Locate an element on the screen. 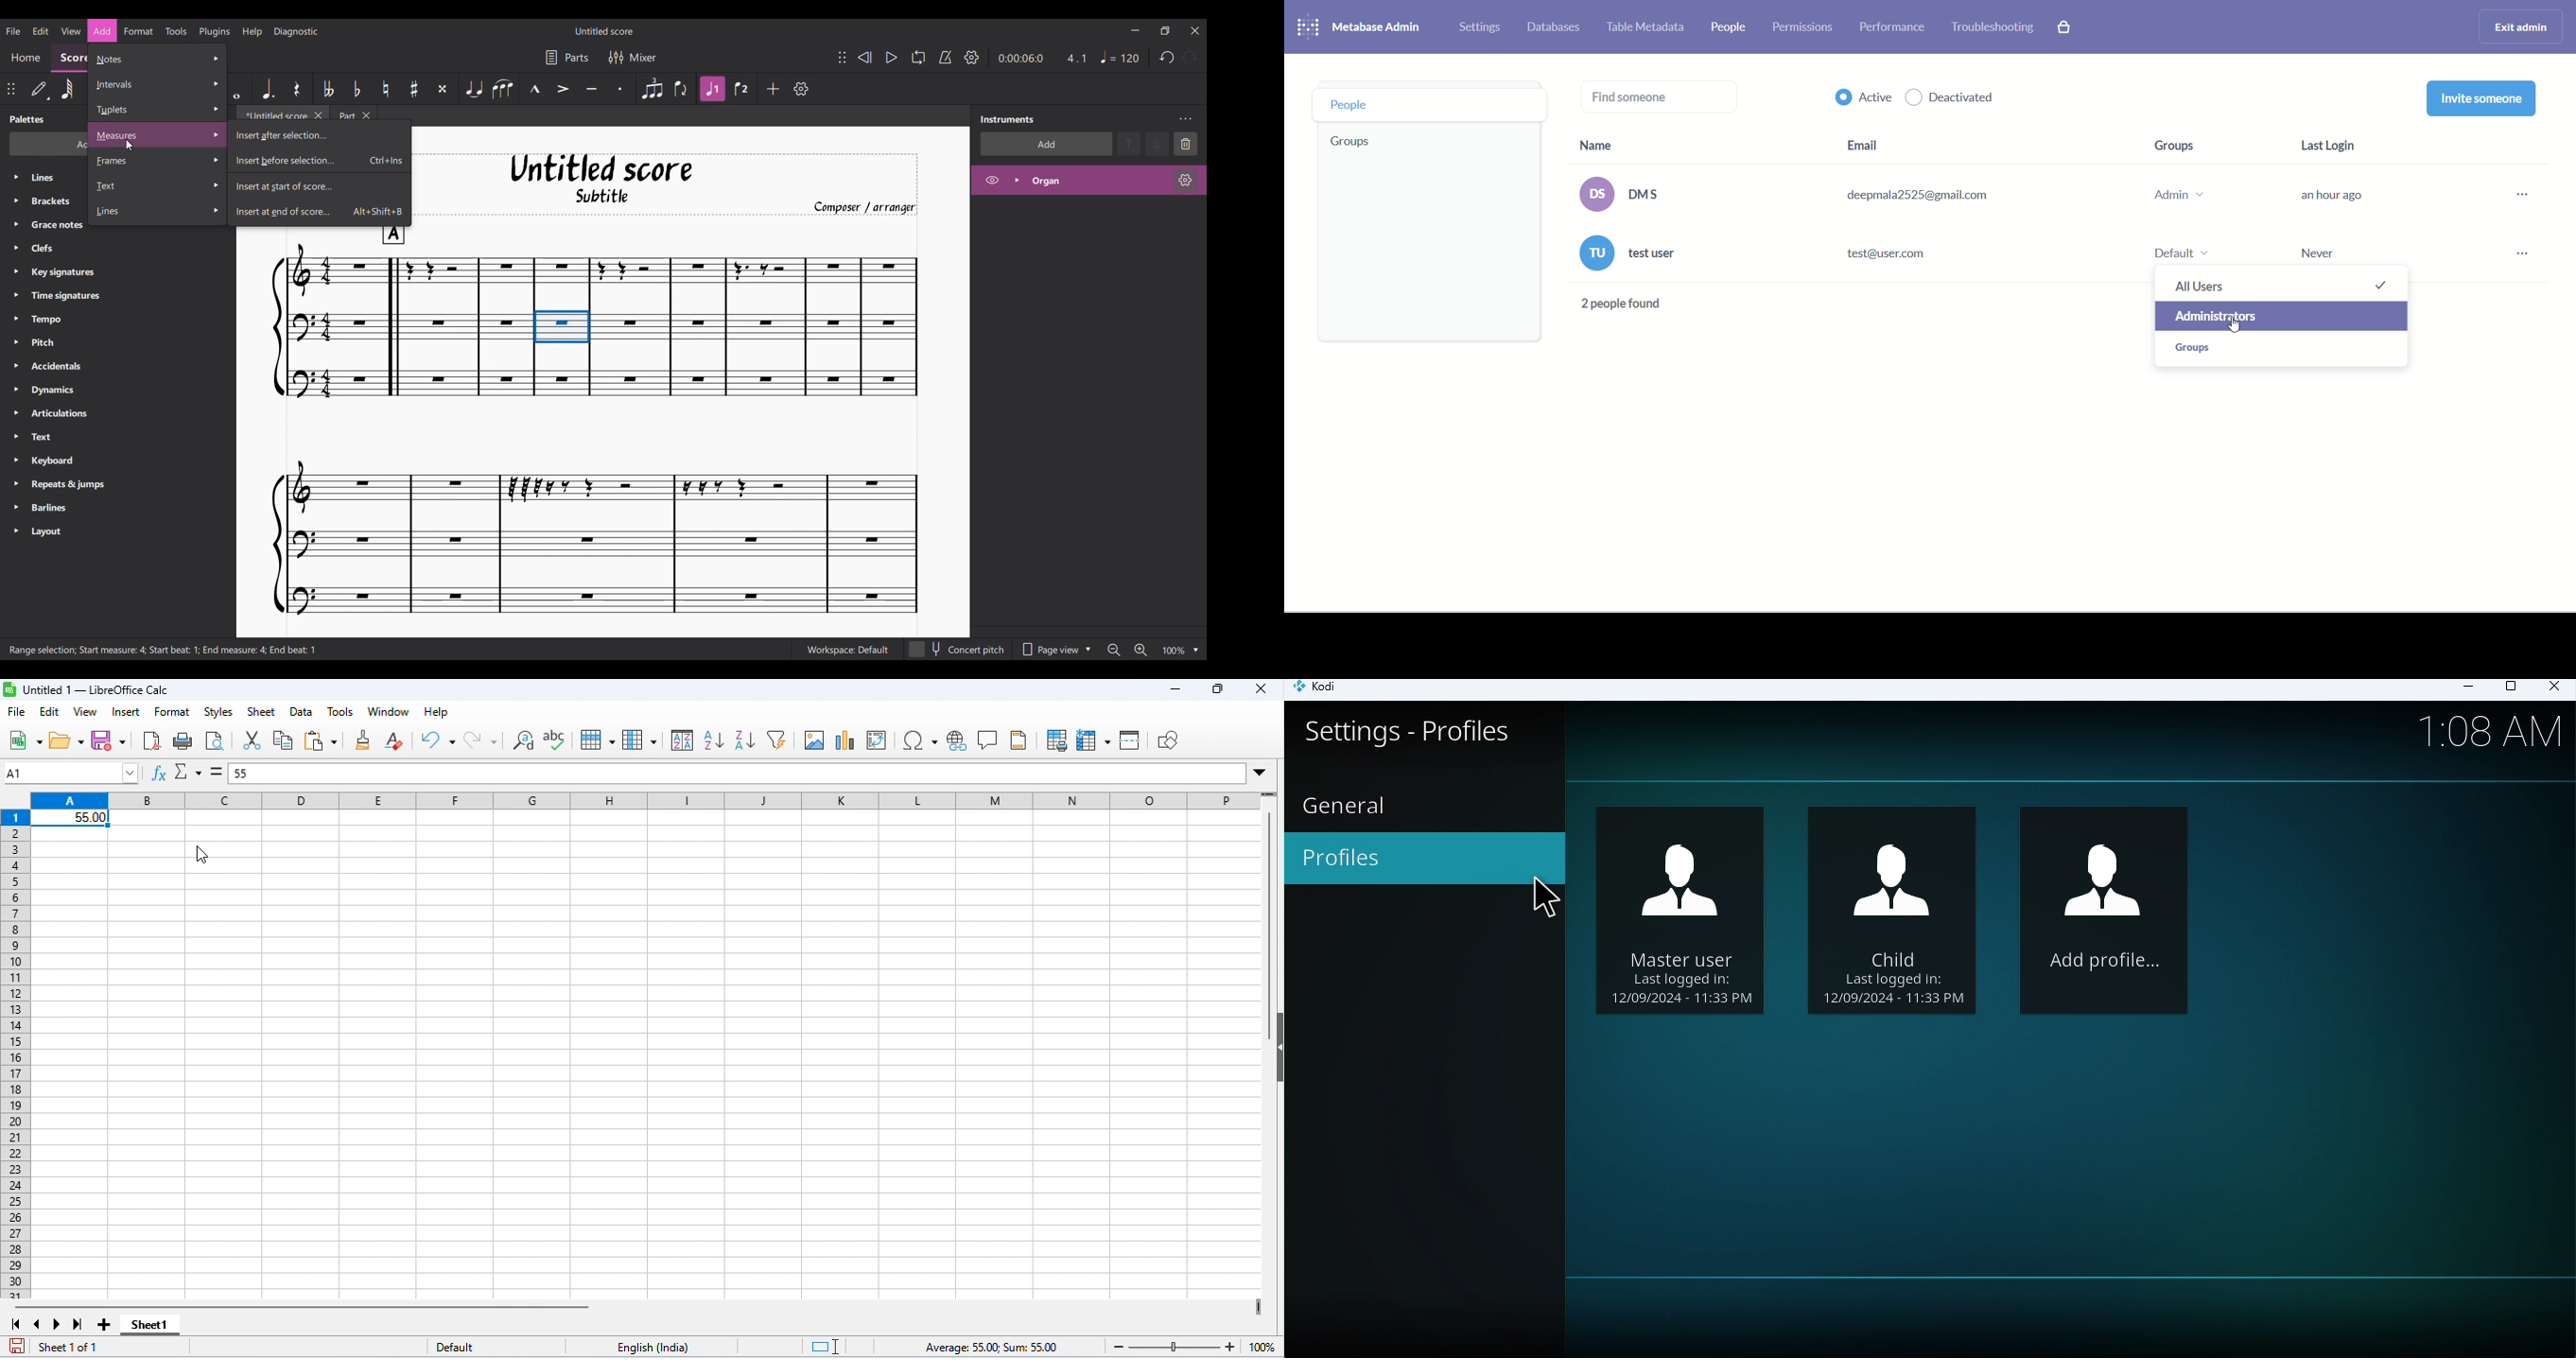  Close interface is located at coordinates (1195, 31).